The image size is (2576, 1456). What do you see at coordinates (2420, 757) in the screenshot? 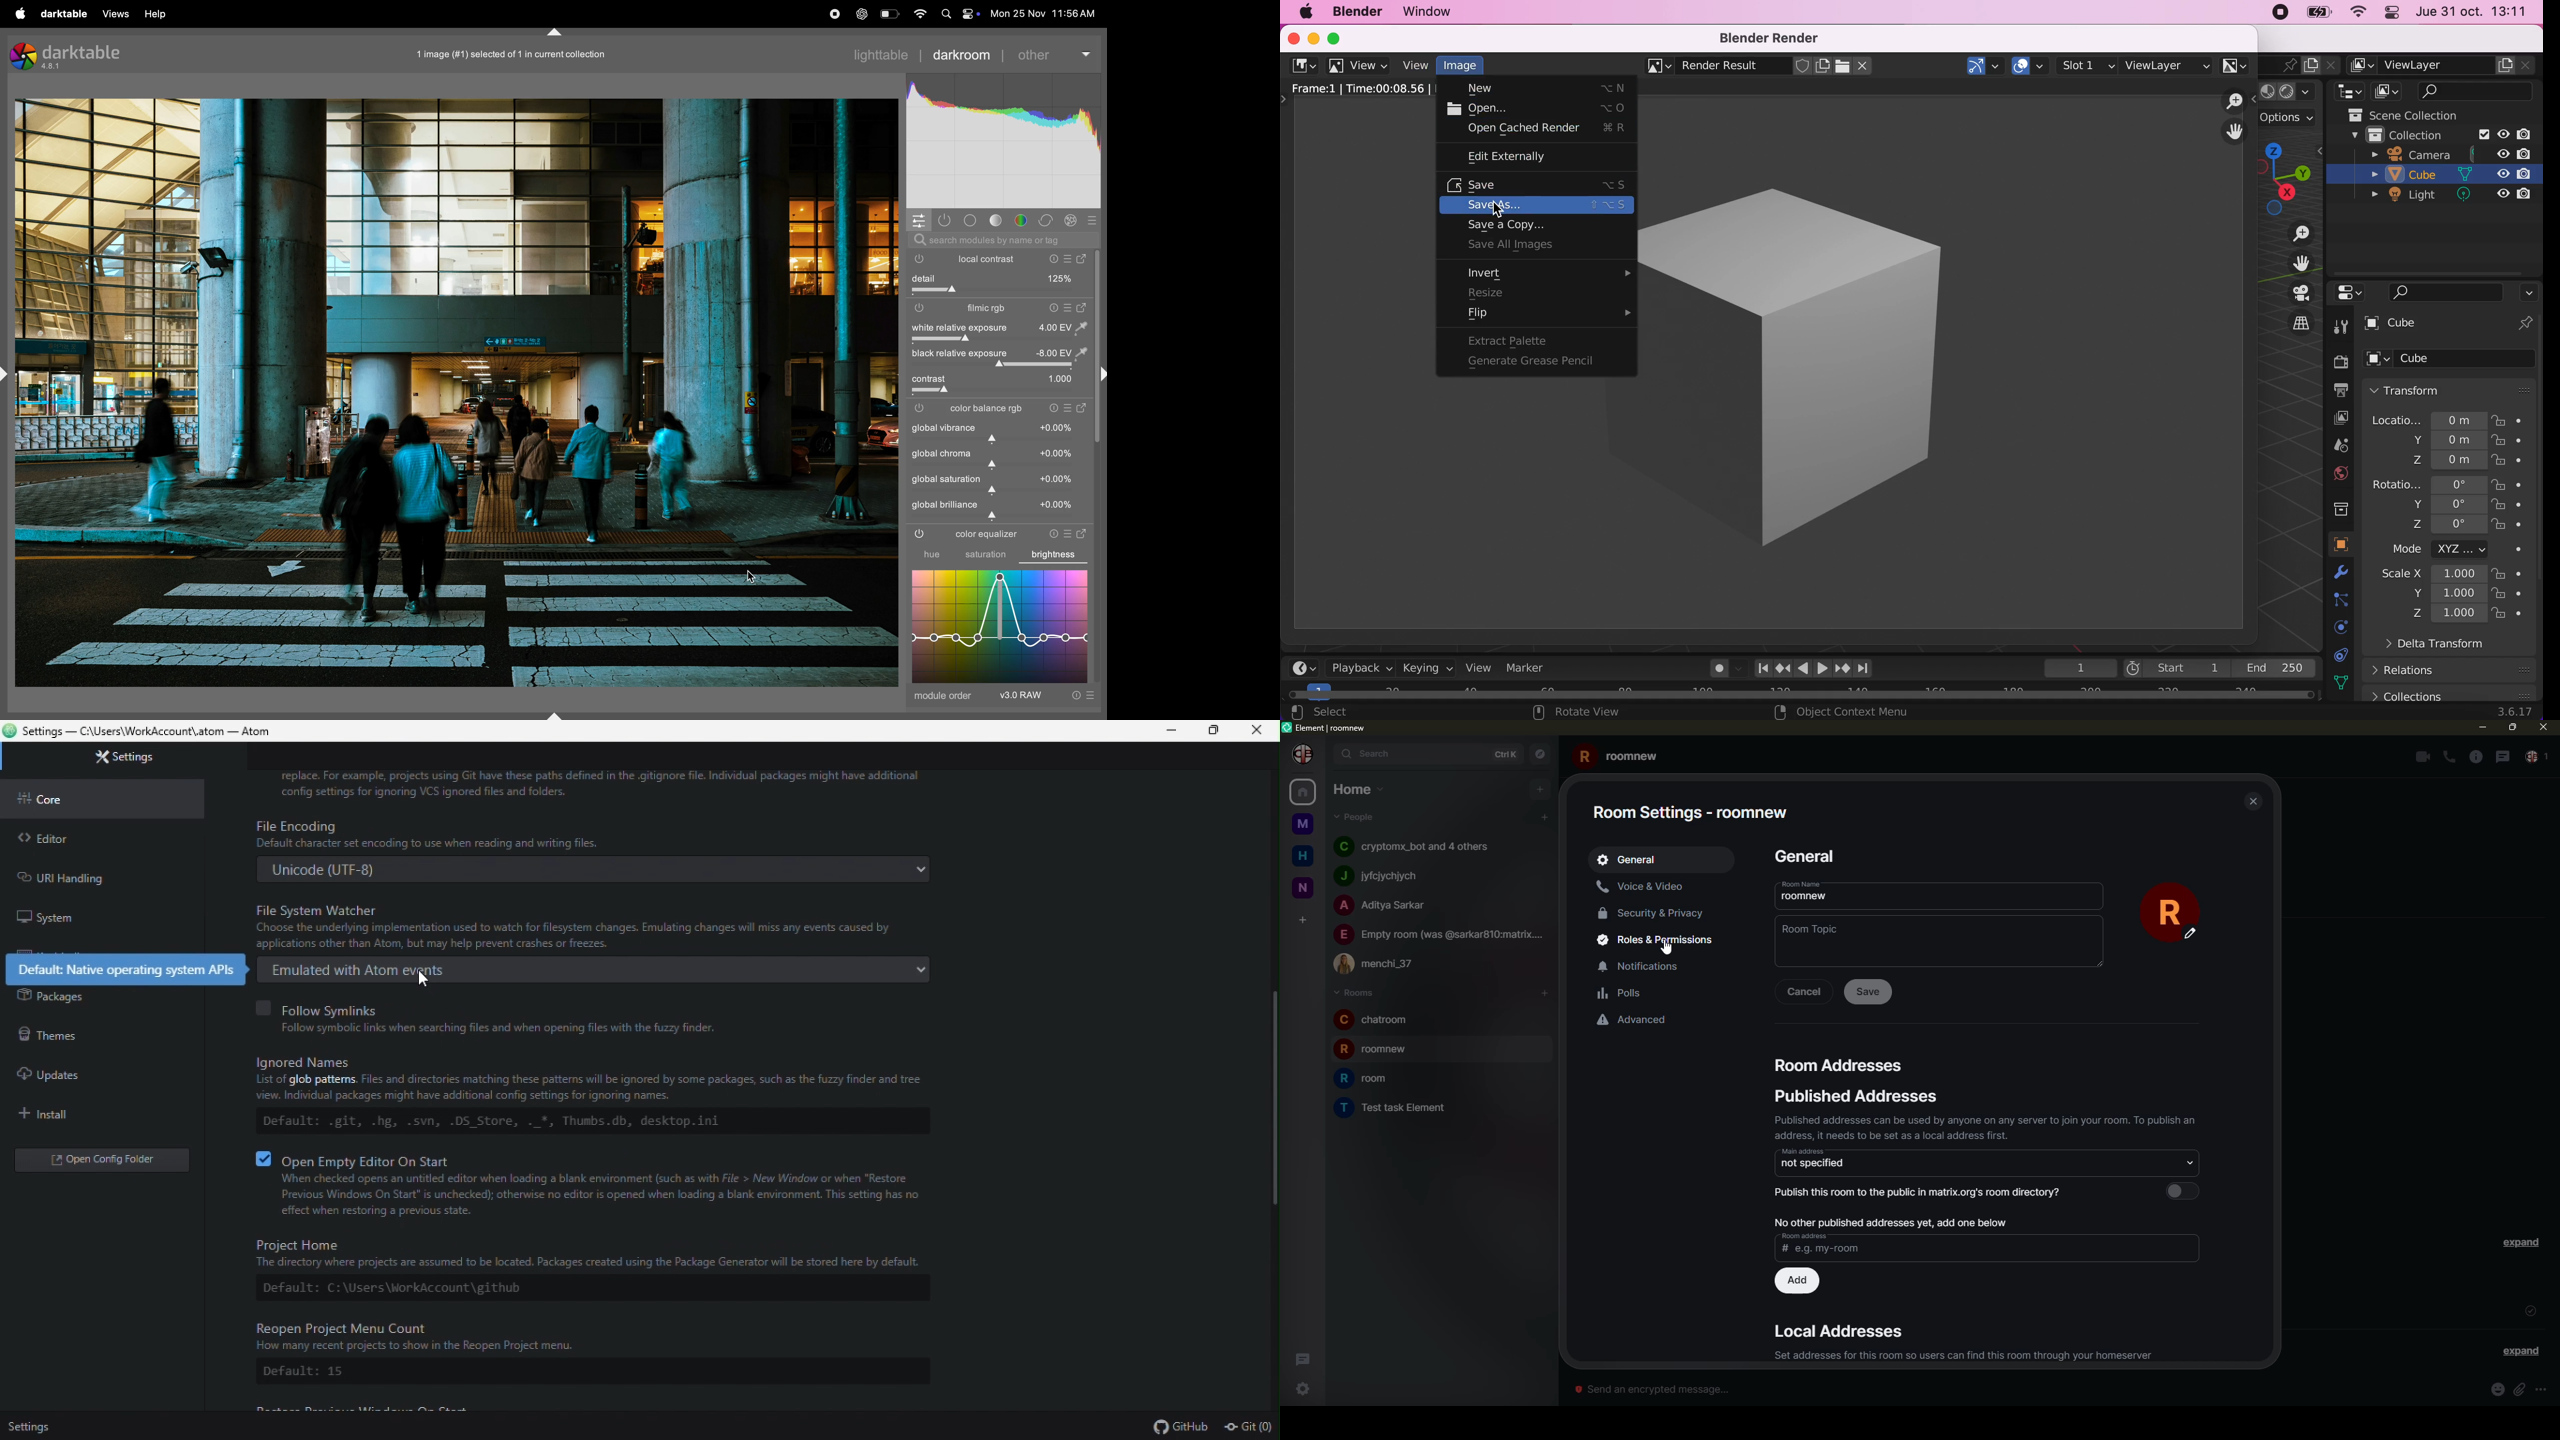
I see `video` at bounding box center [2420, 757].